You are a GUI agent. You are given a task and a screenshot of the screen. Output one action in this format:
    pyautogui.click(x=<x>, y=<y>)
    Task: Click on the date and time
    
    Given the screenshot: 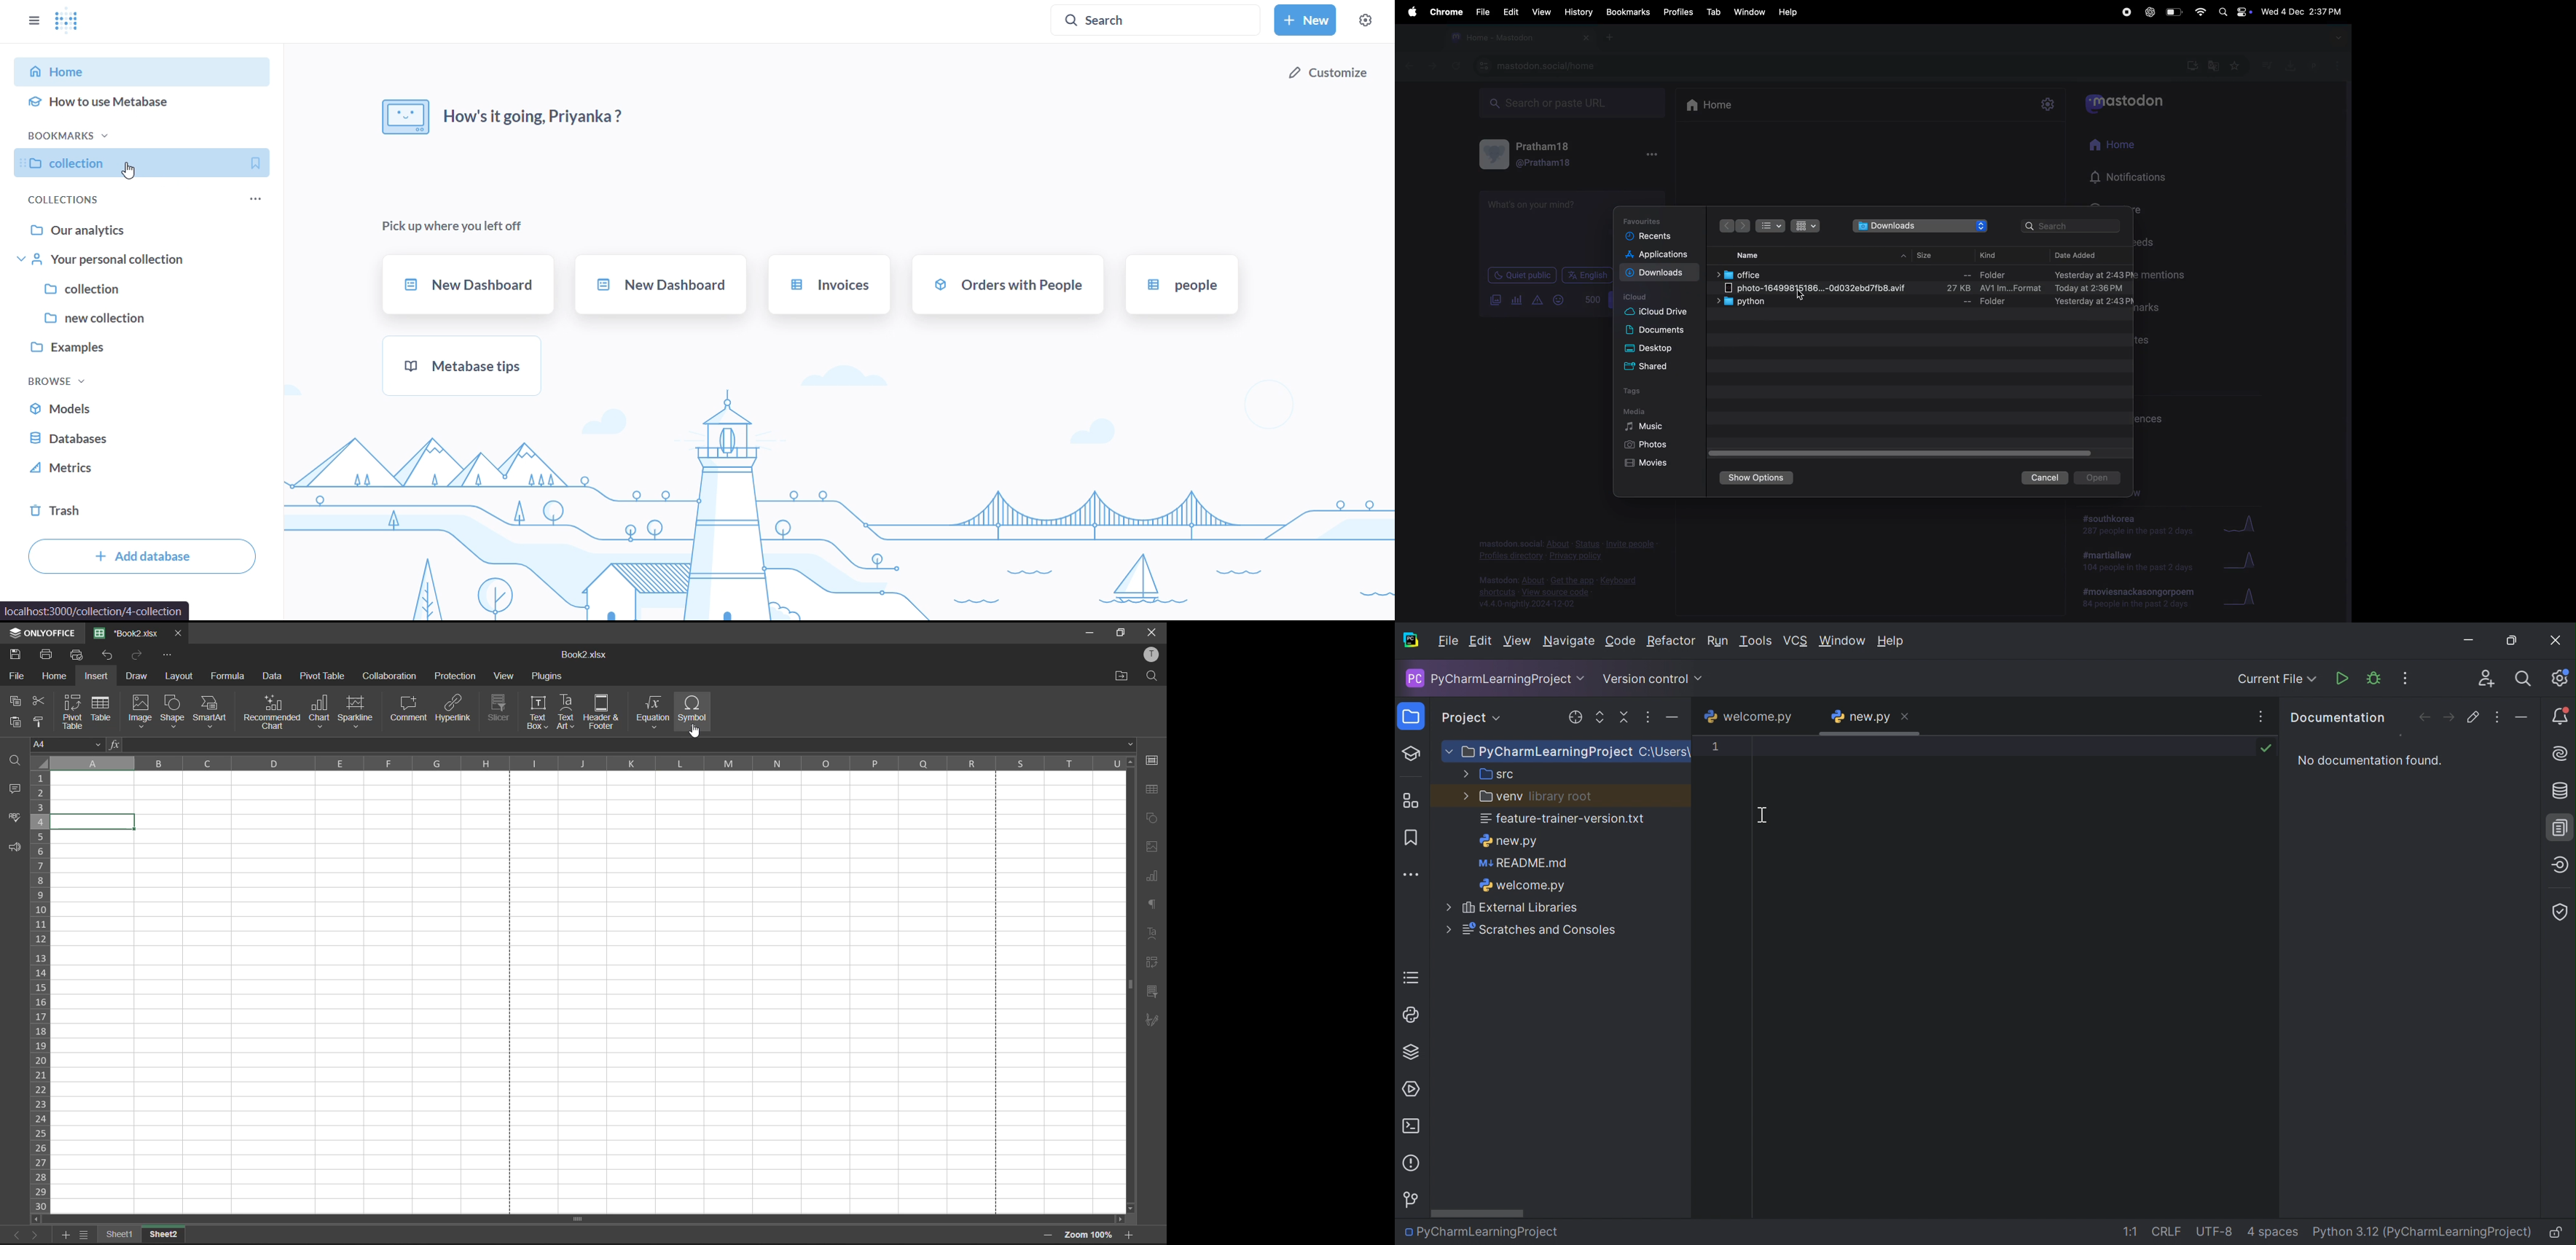 What is the action you would take?
    pyautogui.click(x=2303, y=10)
    